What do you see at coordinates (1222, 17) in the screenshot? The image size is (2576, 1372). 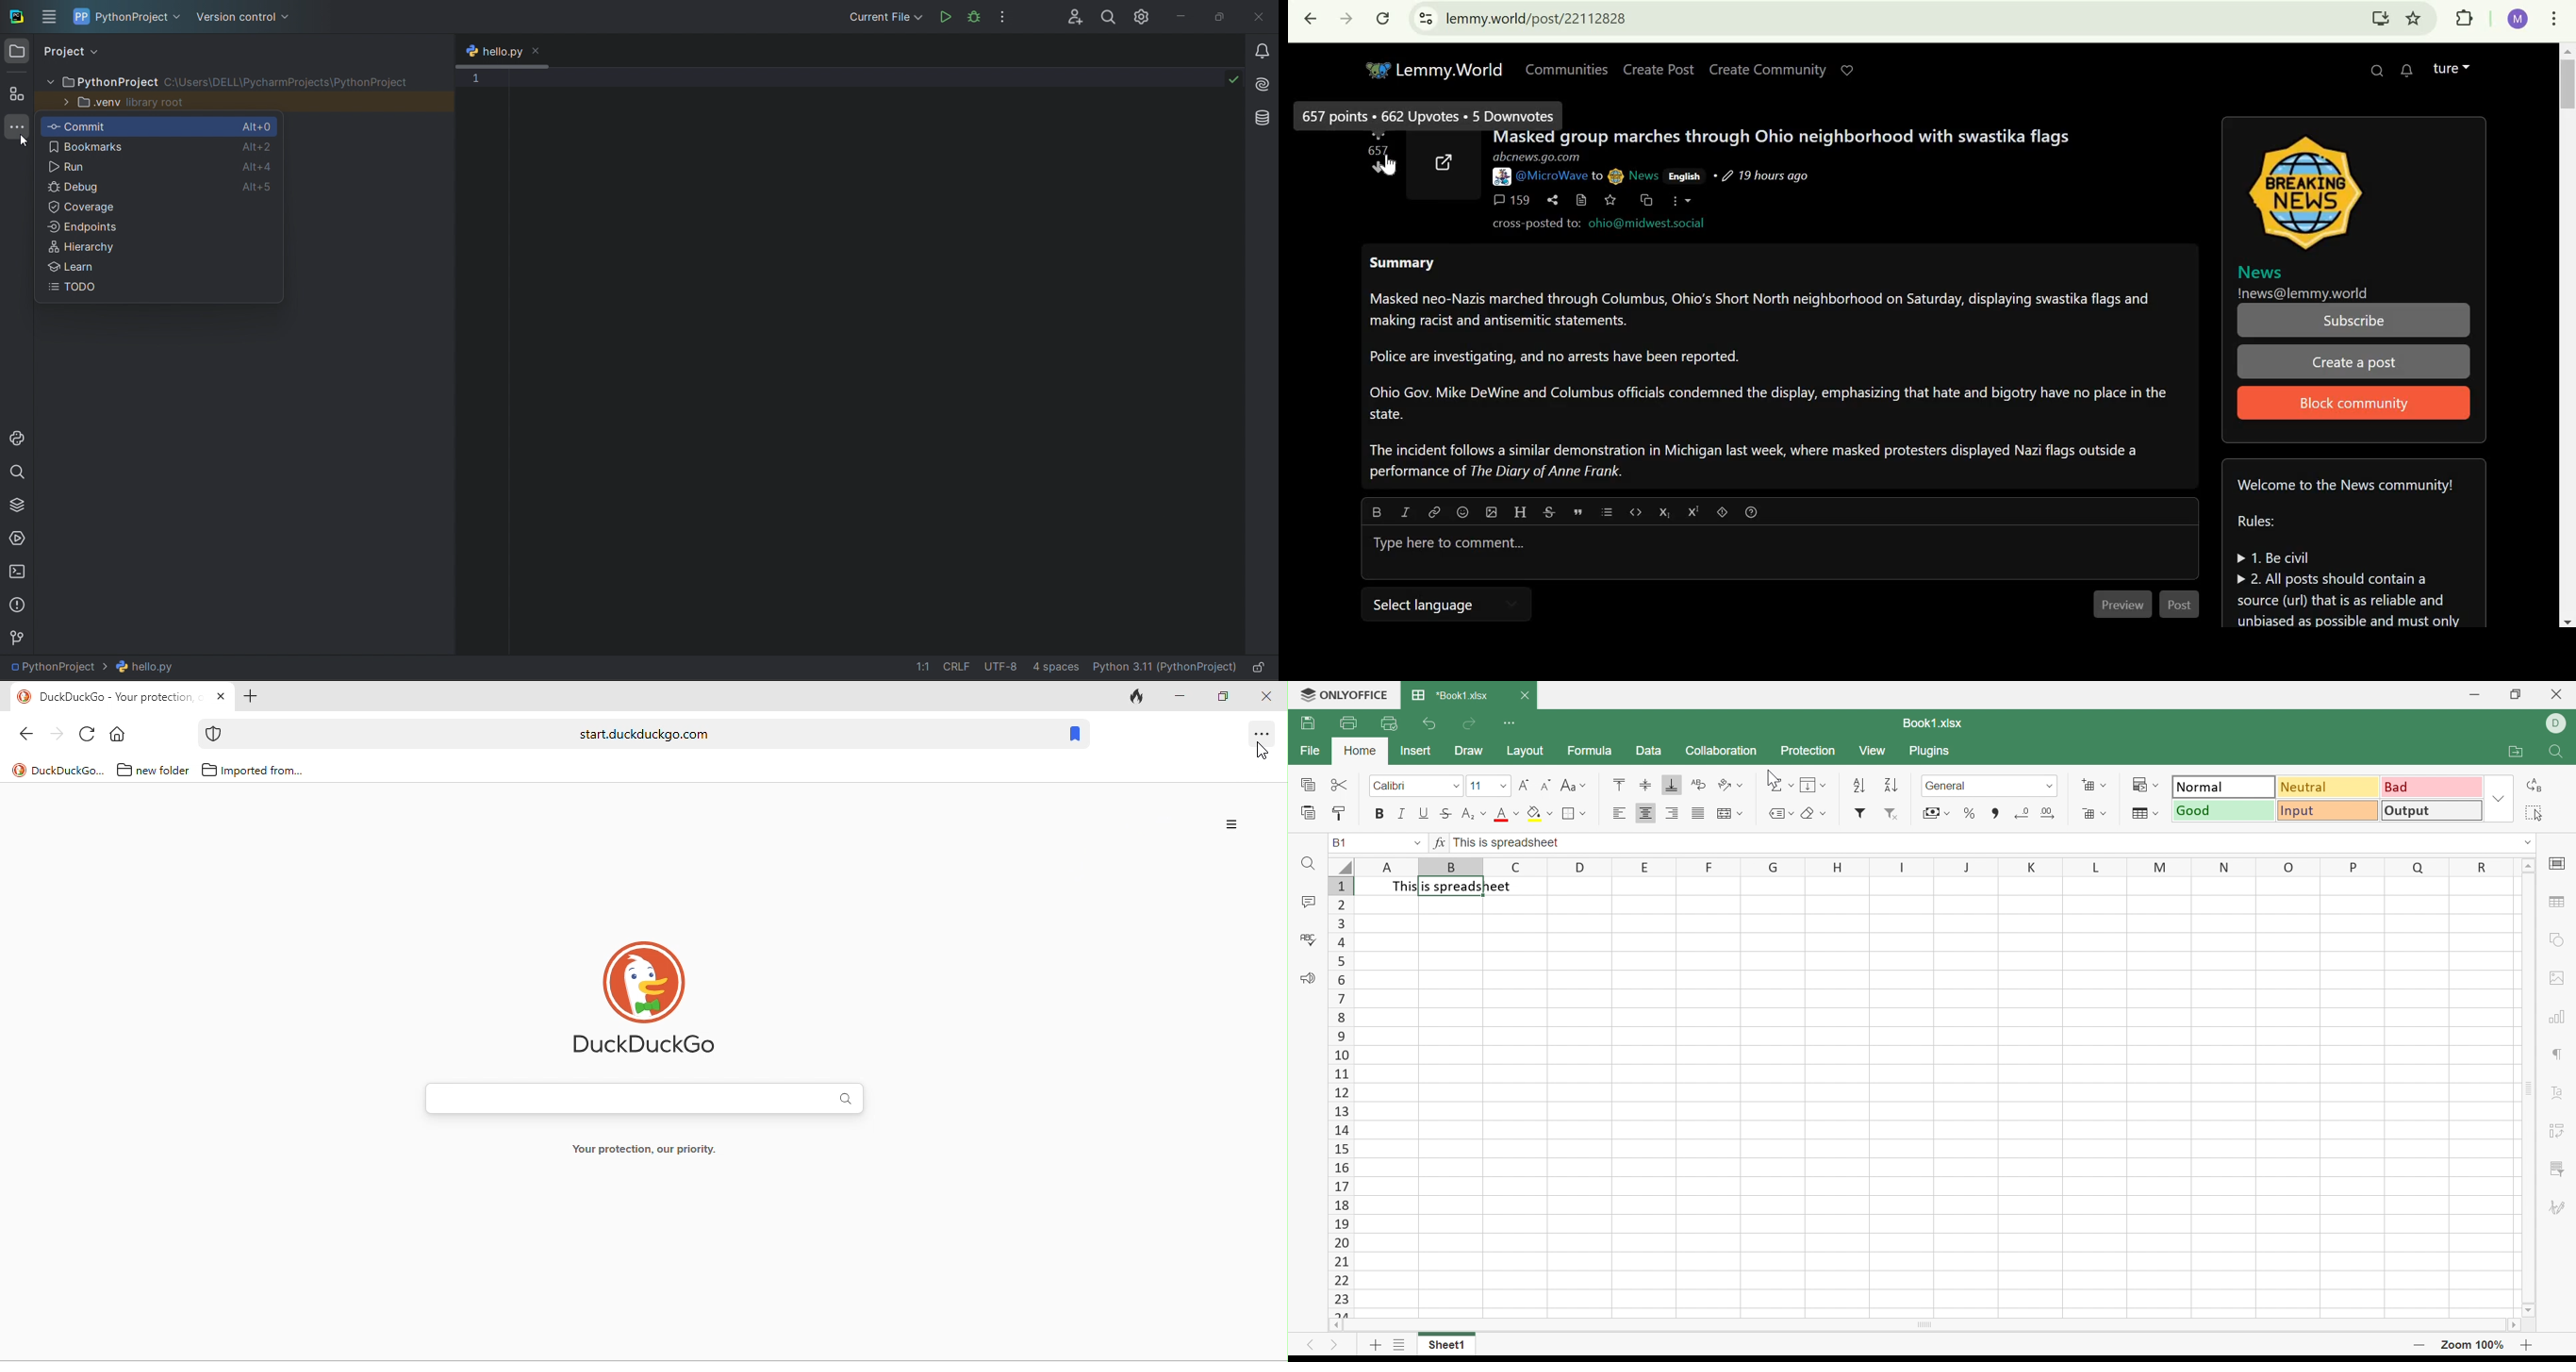 I see `maximize` at bounding box center [1222, 17].